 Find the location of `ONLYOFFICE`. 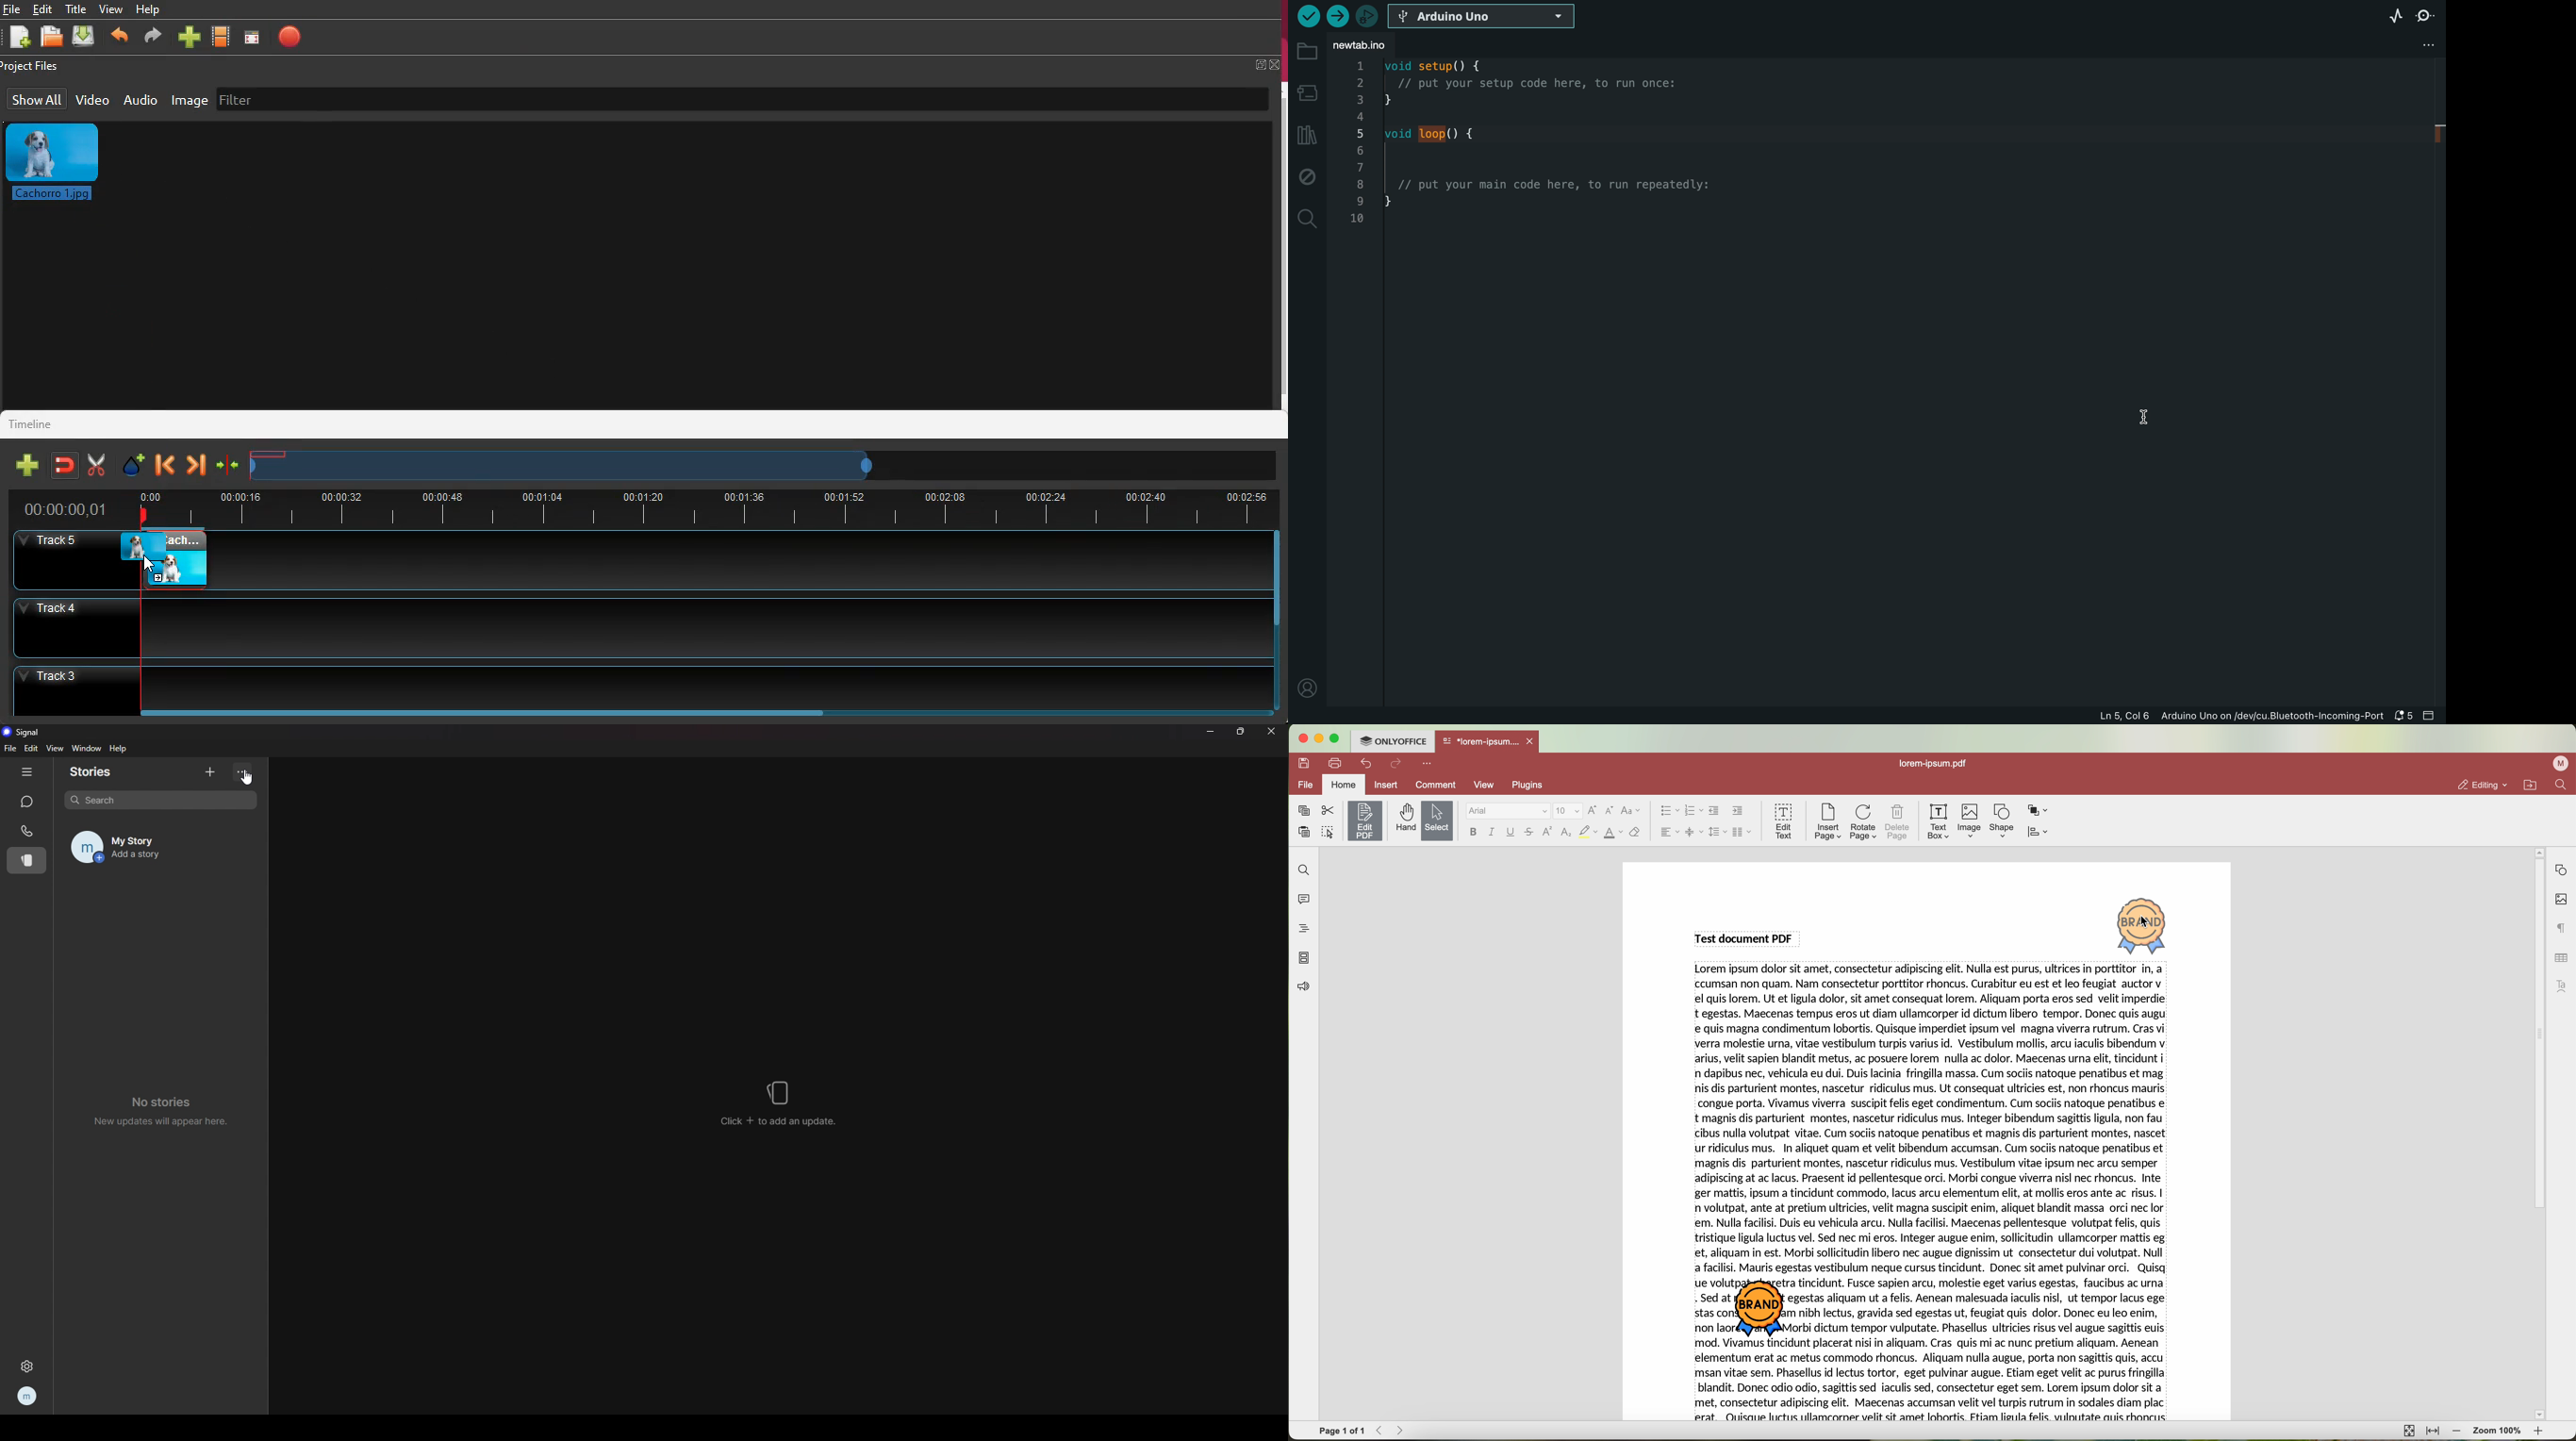

ONLYOFFICE is located at coordinates (1392, 740).